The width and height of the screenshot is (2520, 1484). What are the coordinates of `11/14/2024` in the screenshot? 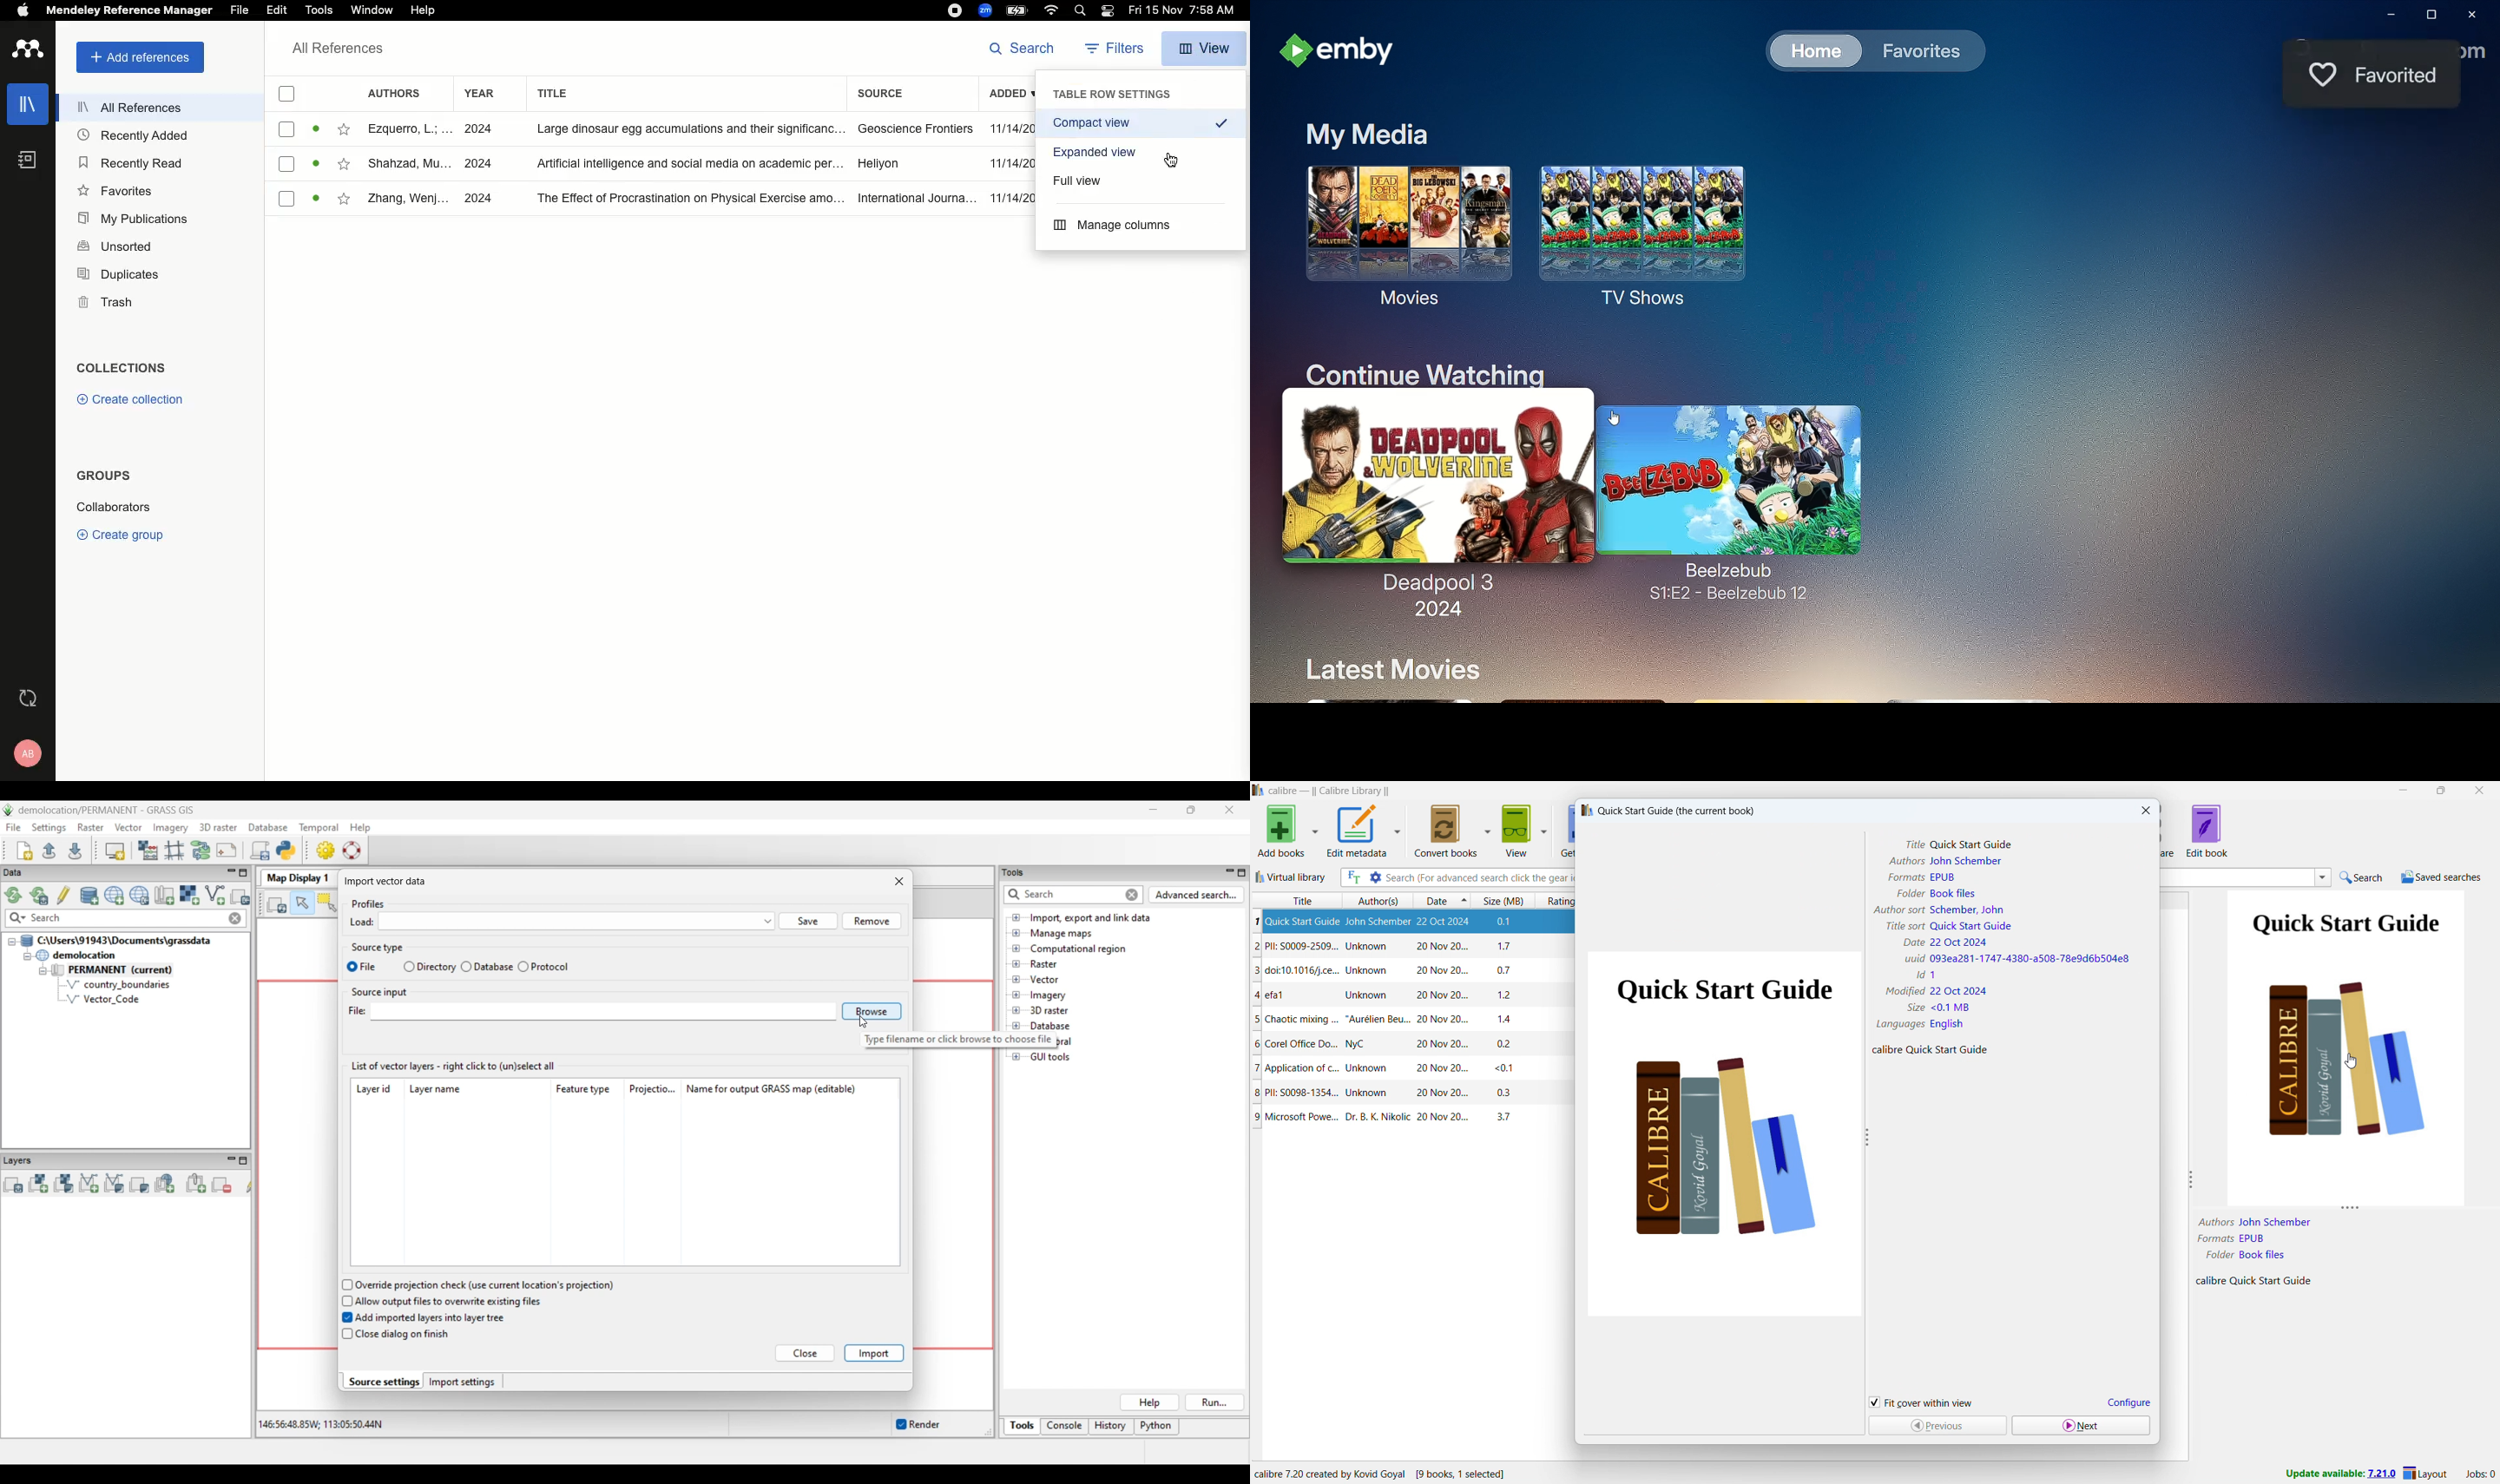 It's located at (1010, 165).